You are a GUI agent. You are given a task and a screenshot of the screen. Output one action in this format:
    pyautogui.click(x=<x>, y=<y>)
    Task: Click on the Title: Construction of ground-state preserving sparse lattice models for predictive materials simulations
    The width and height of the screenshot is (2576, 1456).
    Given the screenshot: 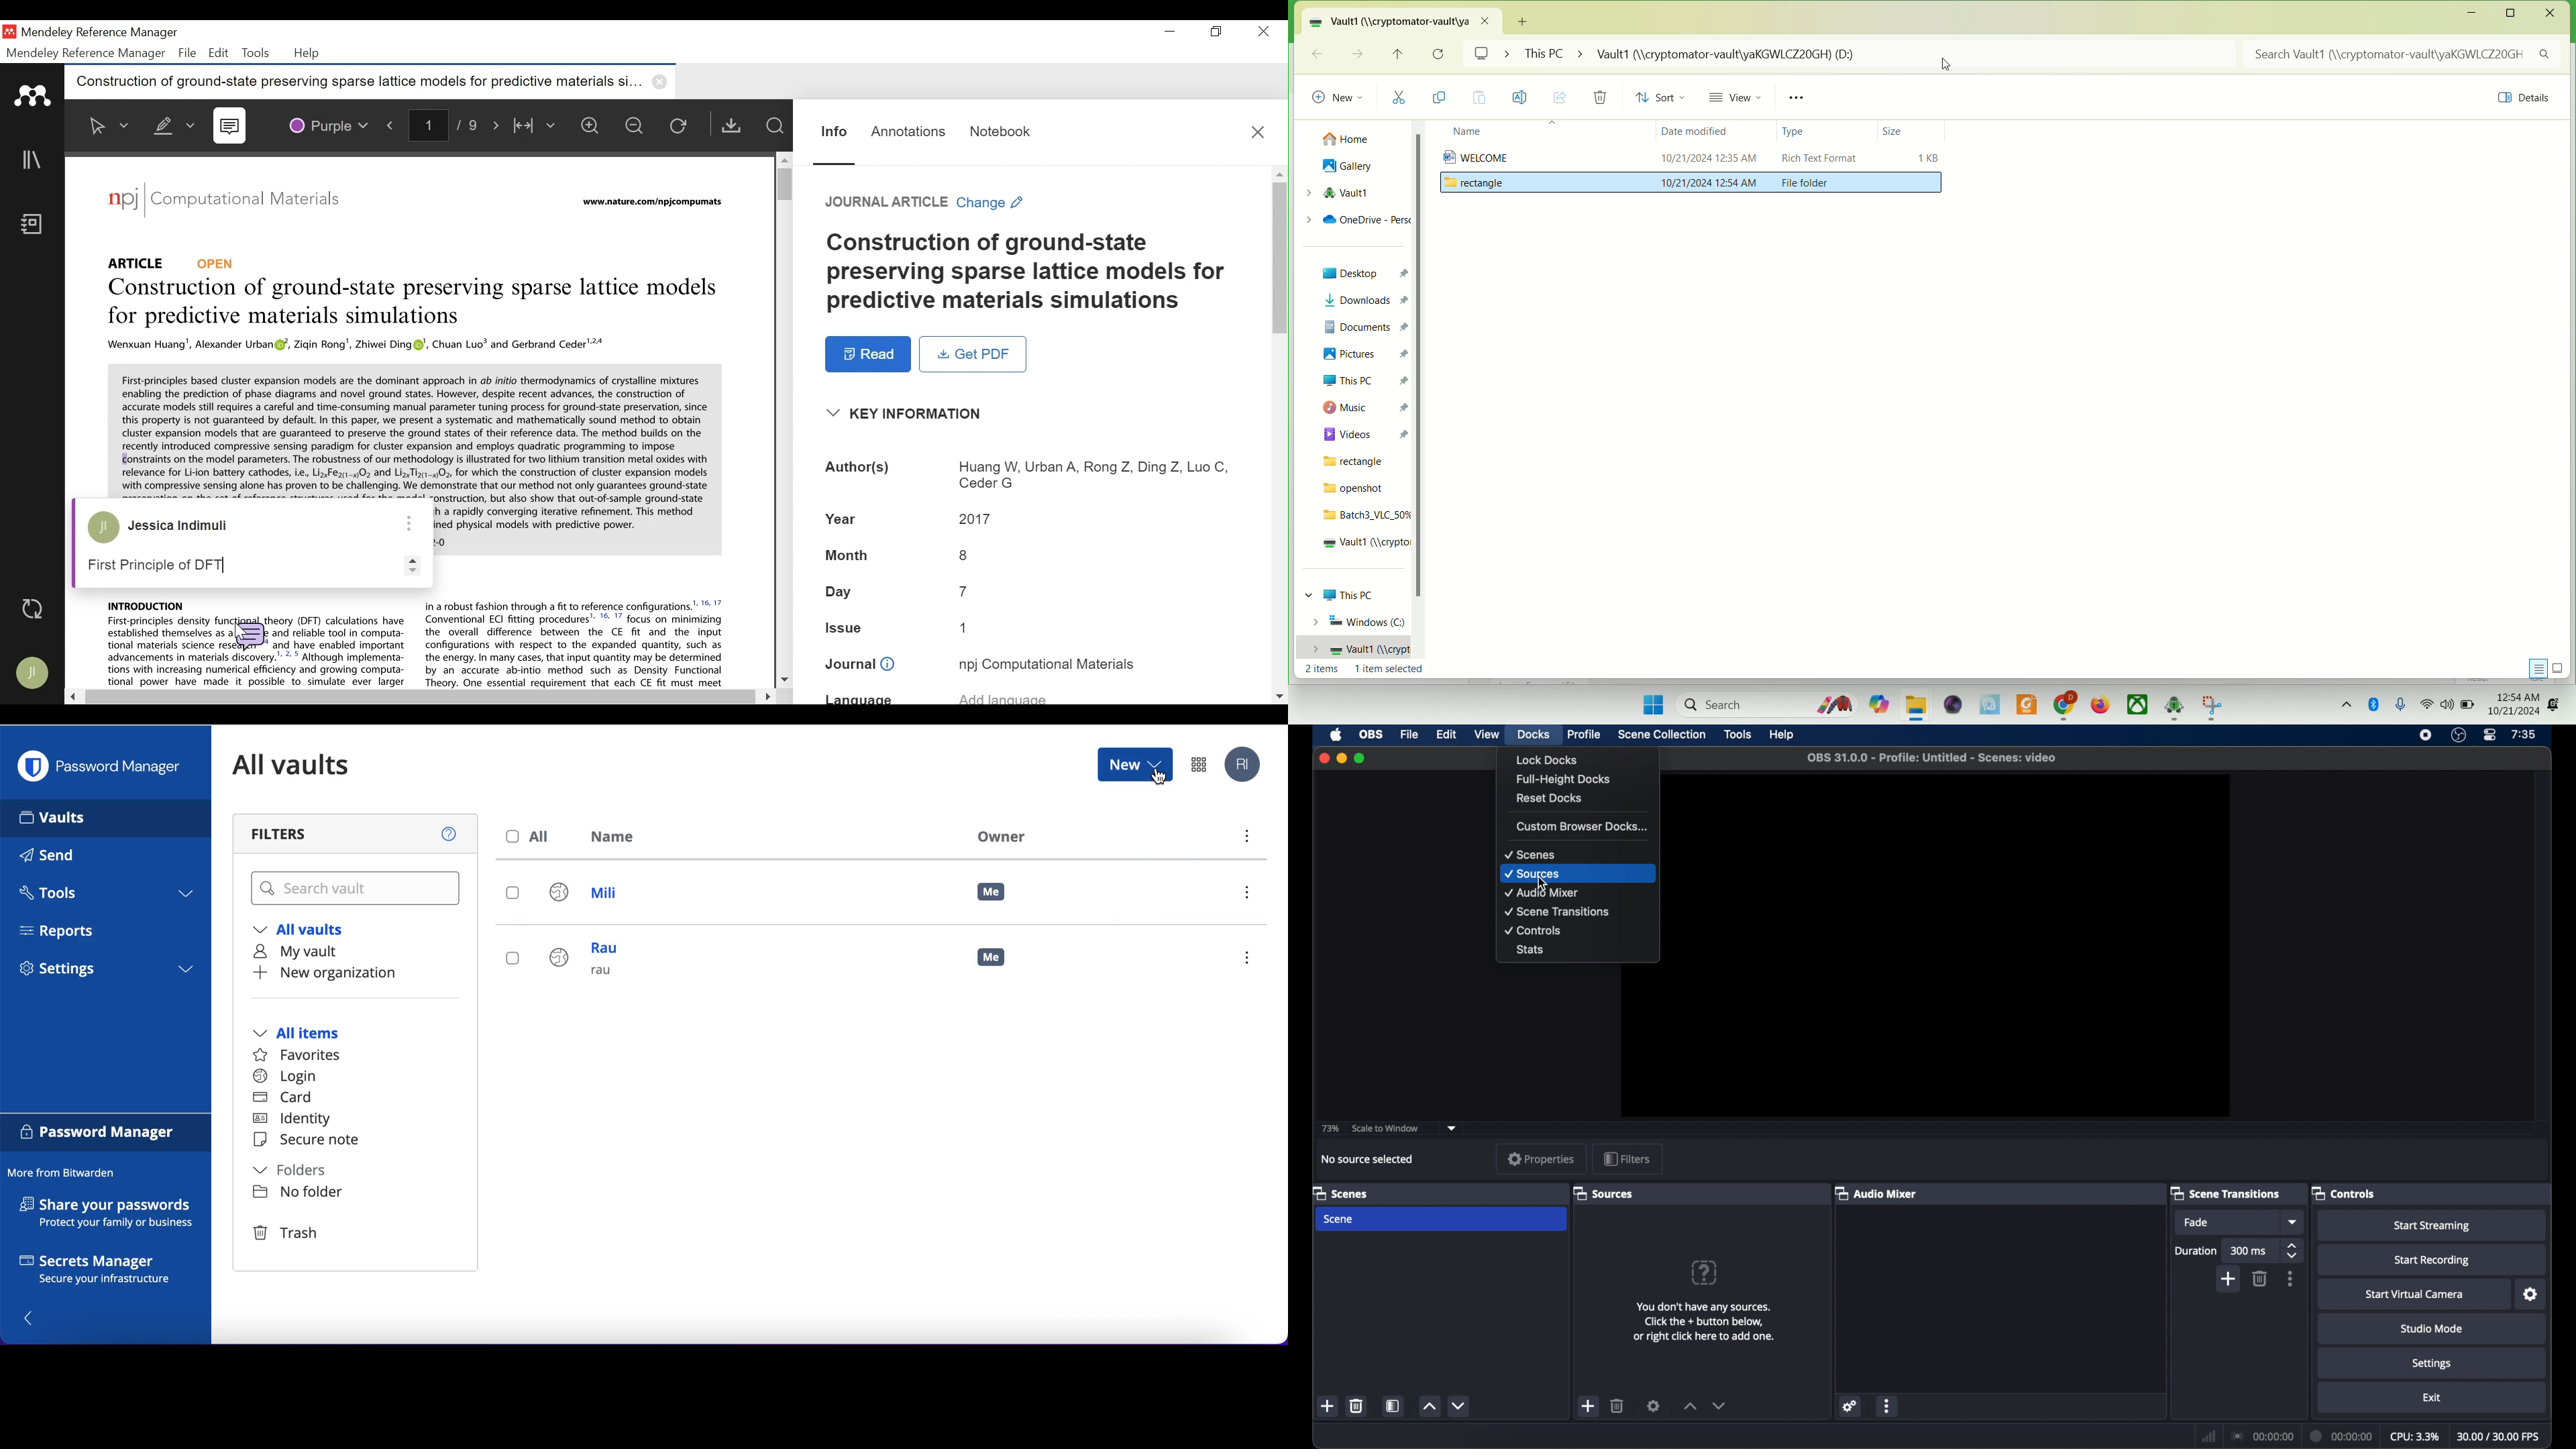 What is the action you would take?
    pyautogui.click(x=409, y=303)
    